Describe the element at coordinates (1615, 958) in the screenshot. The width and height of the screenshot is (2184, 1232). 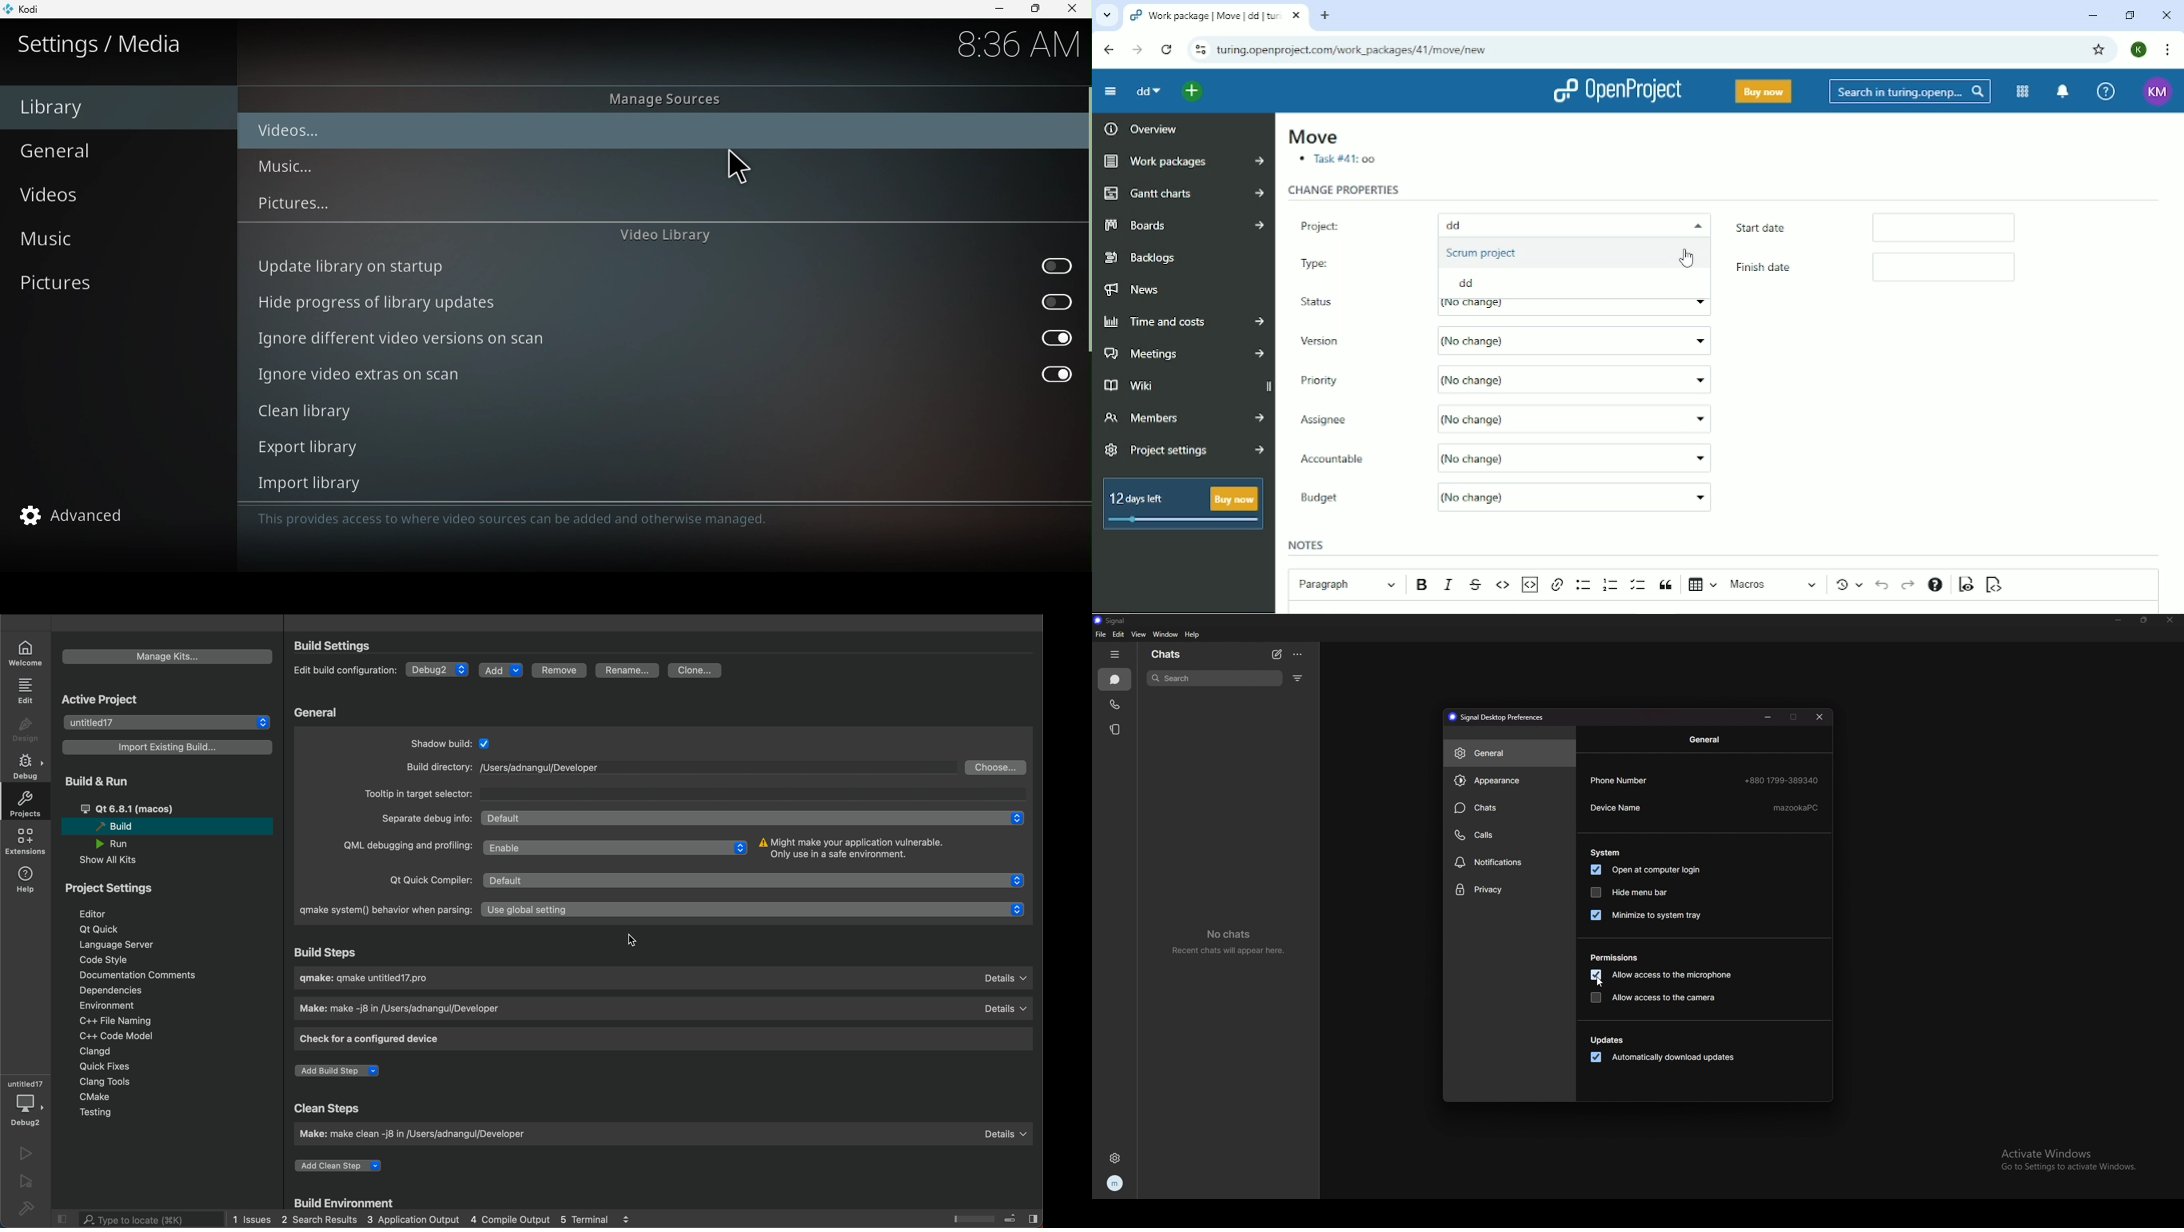
I see `permissions` at that location.